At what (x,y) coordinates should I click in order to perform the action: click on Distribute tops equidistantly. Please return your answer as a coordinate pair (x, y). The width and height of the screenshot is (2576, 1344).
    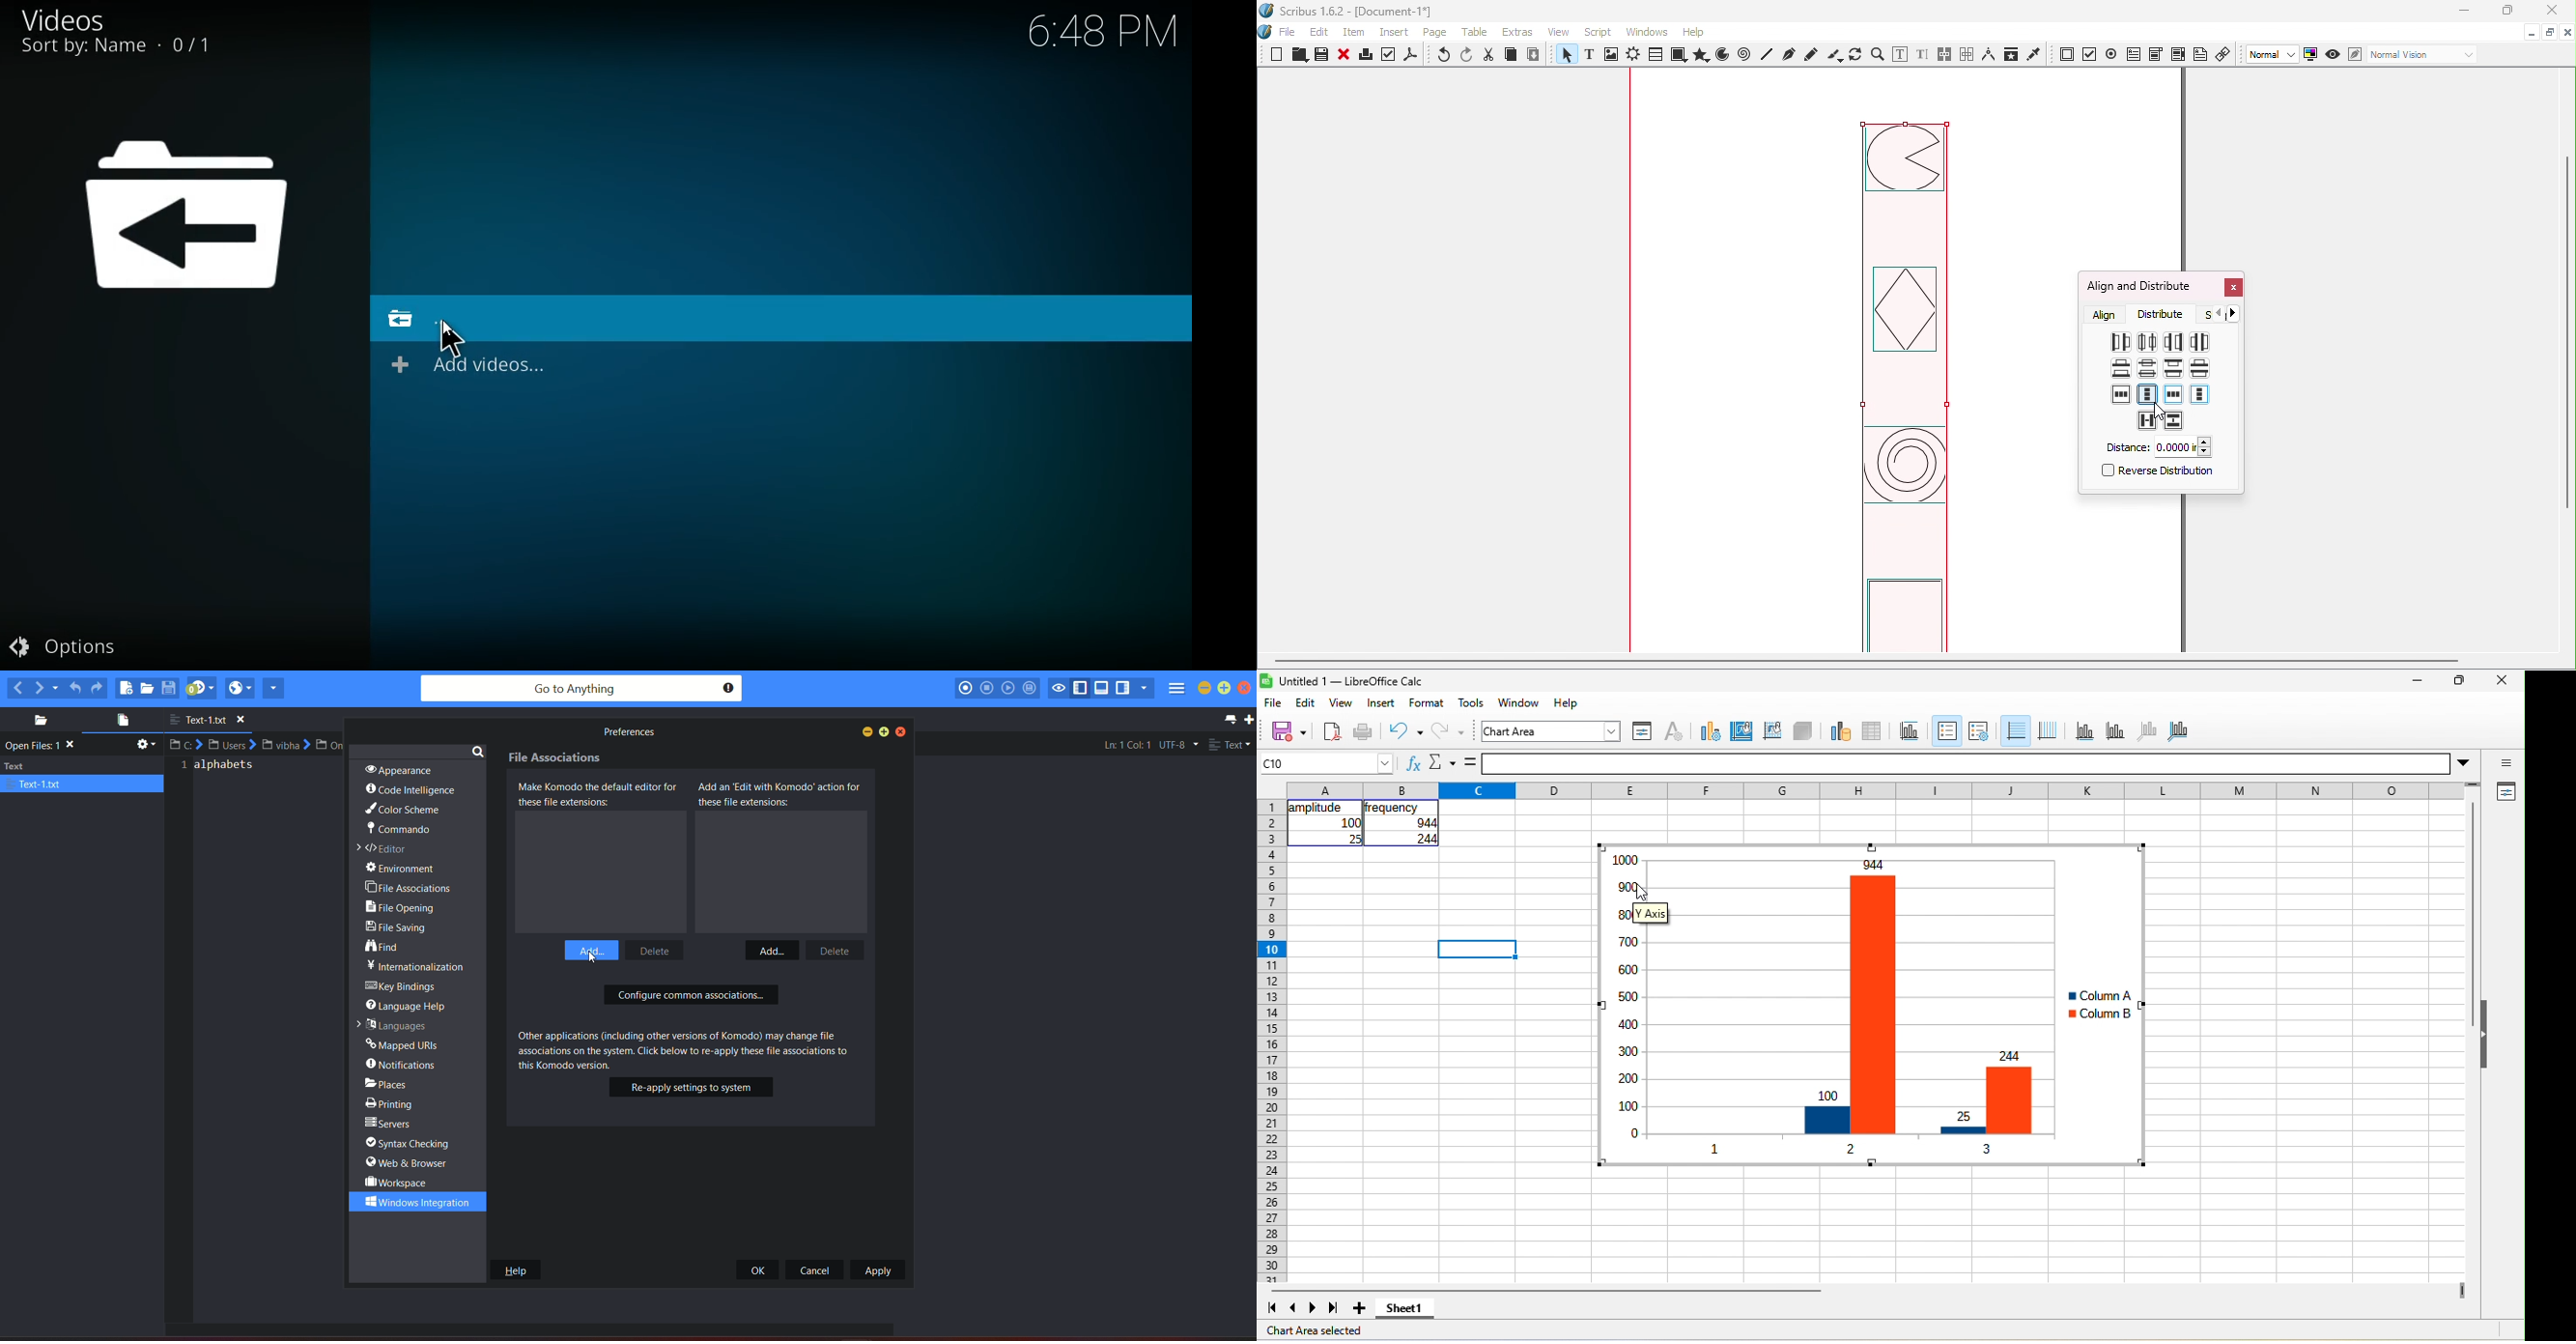
    Looking at the image, I should click on (2173, 367).